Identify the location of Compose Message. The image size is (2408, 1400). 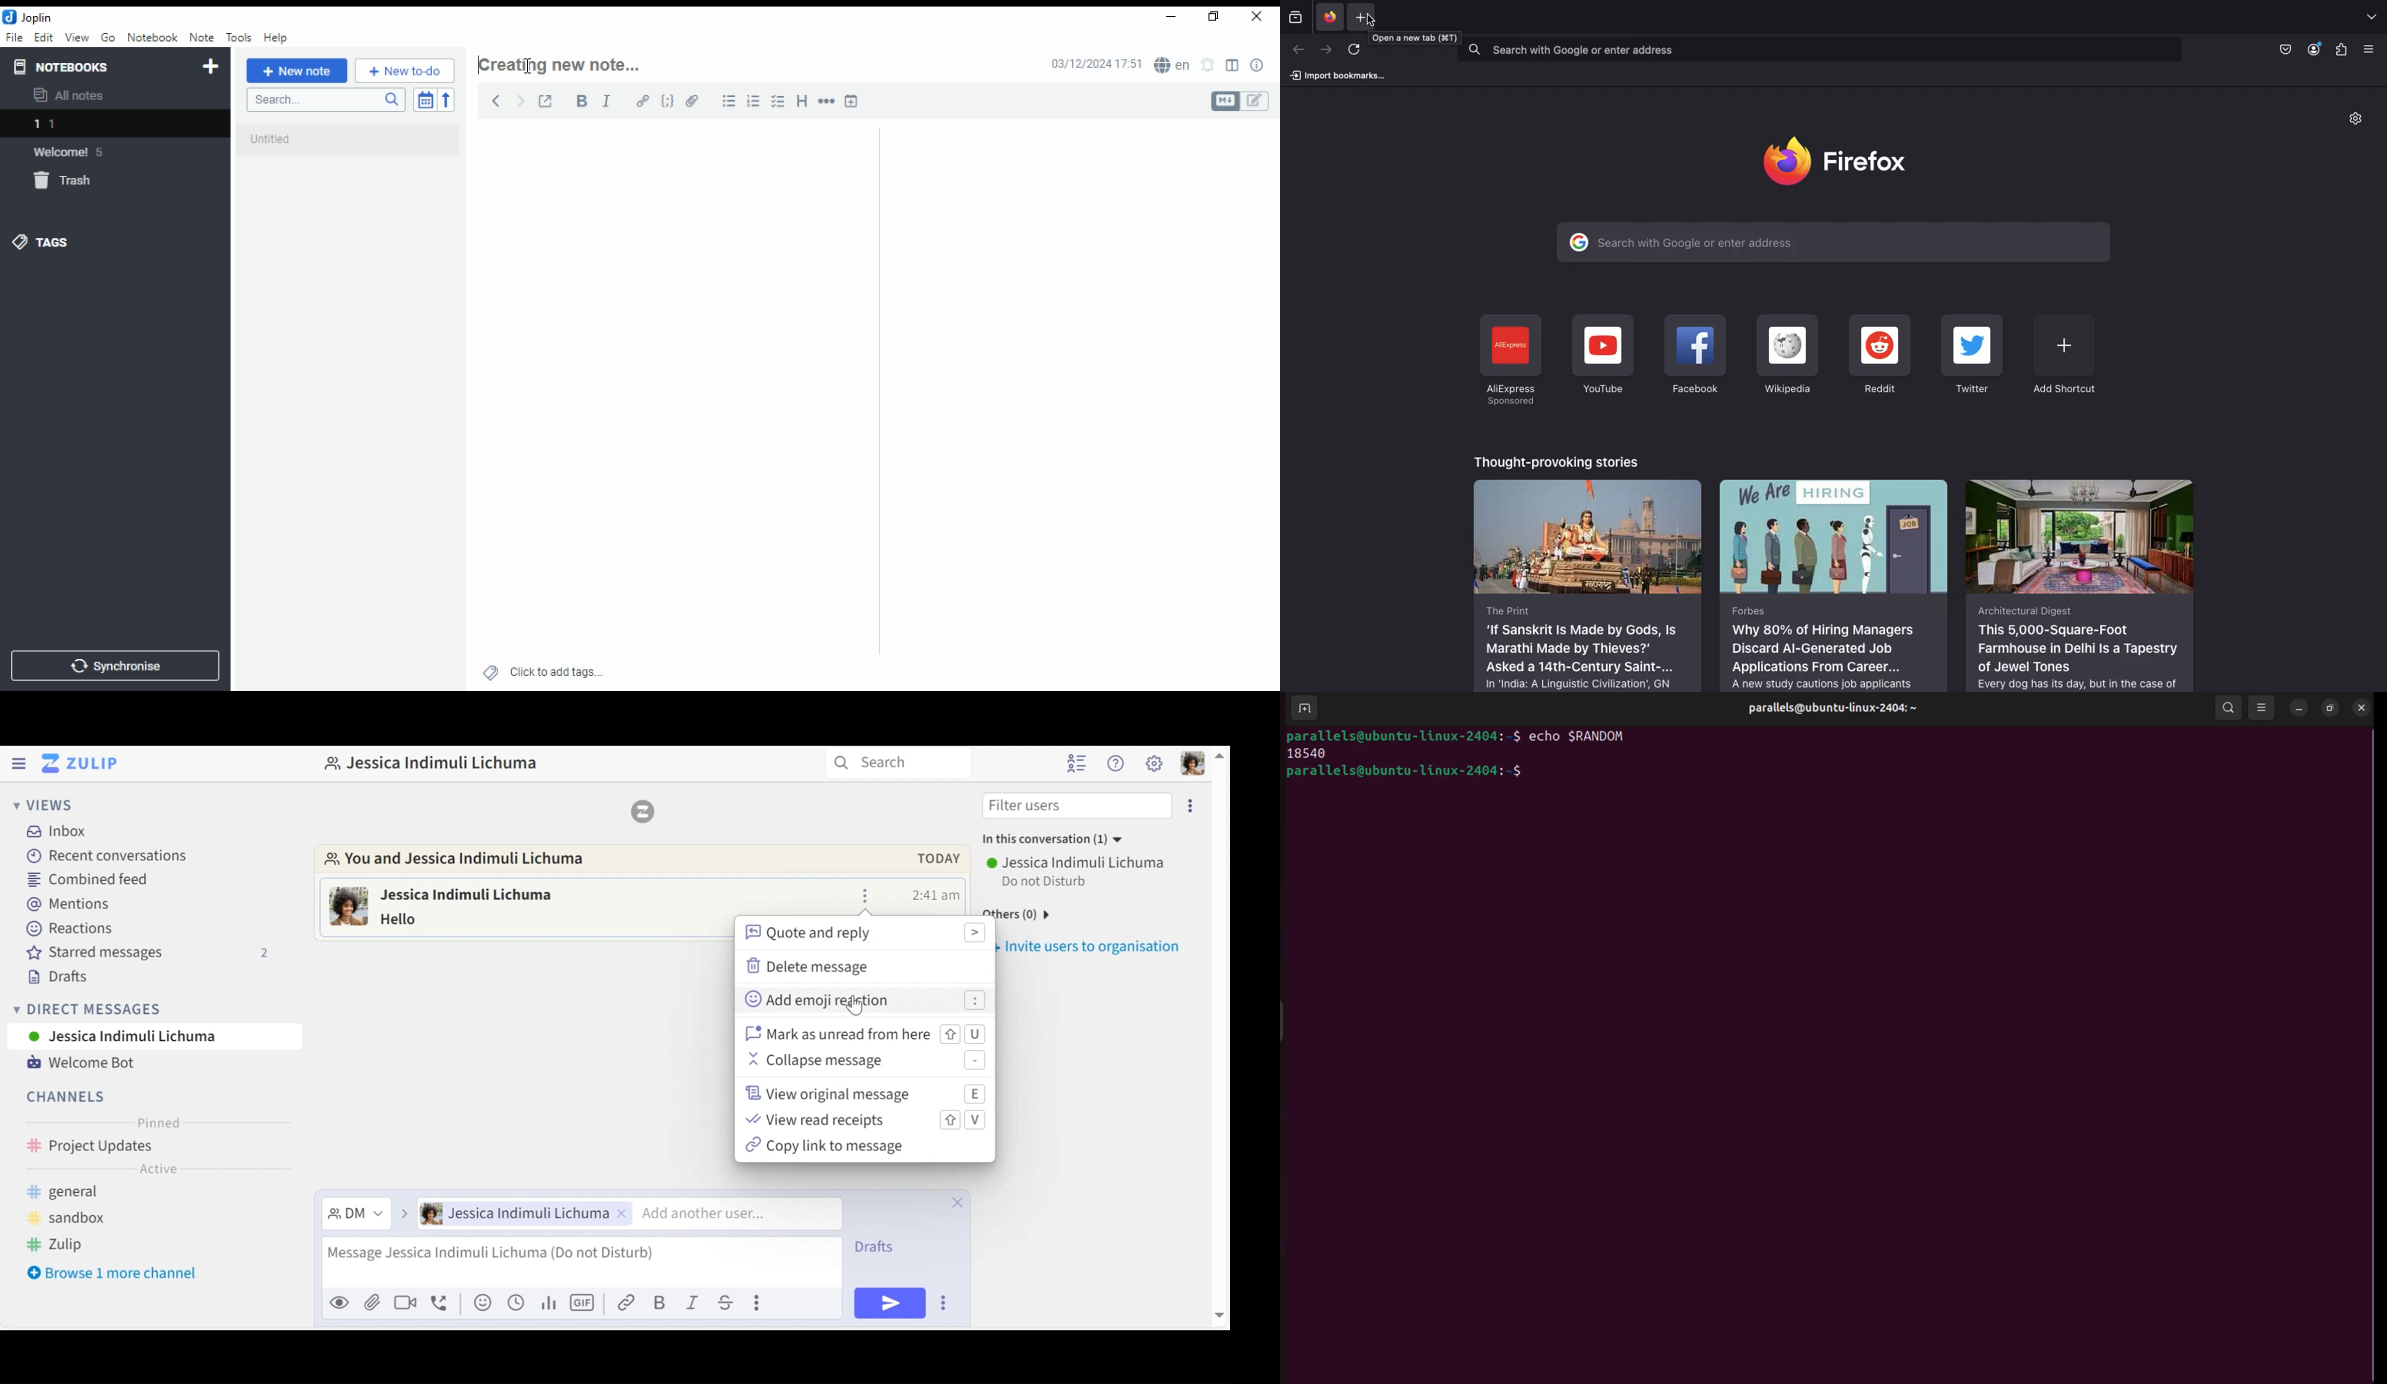
(581, 1264).